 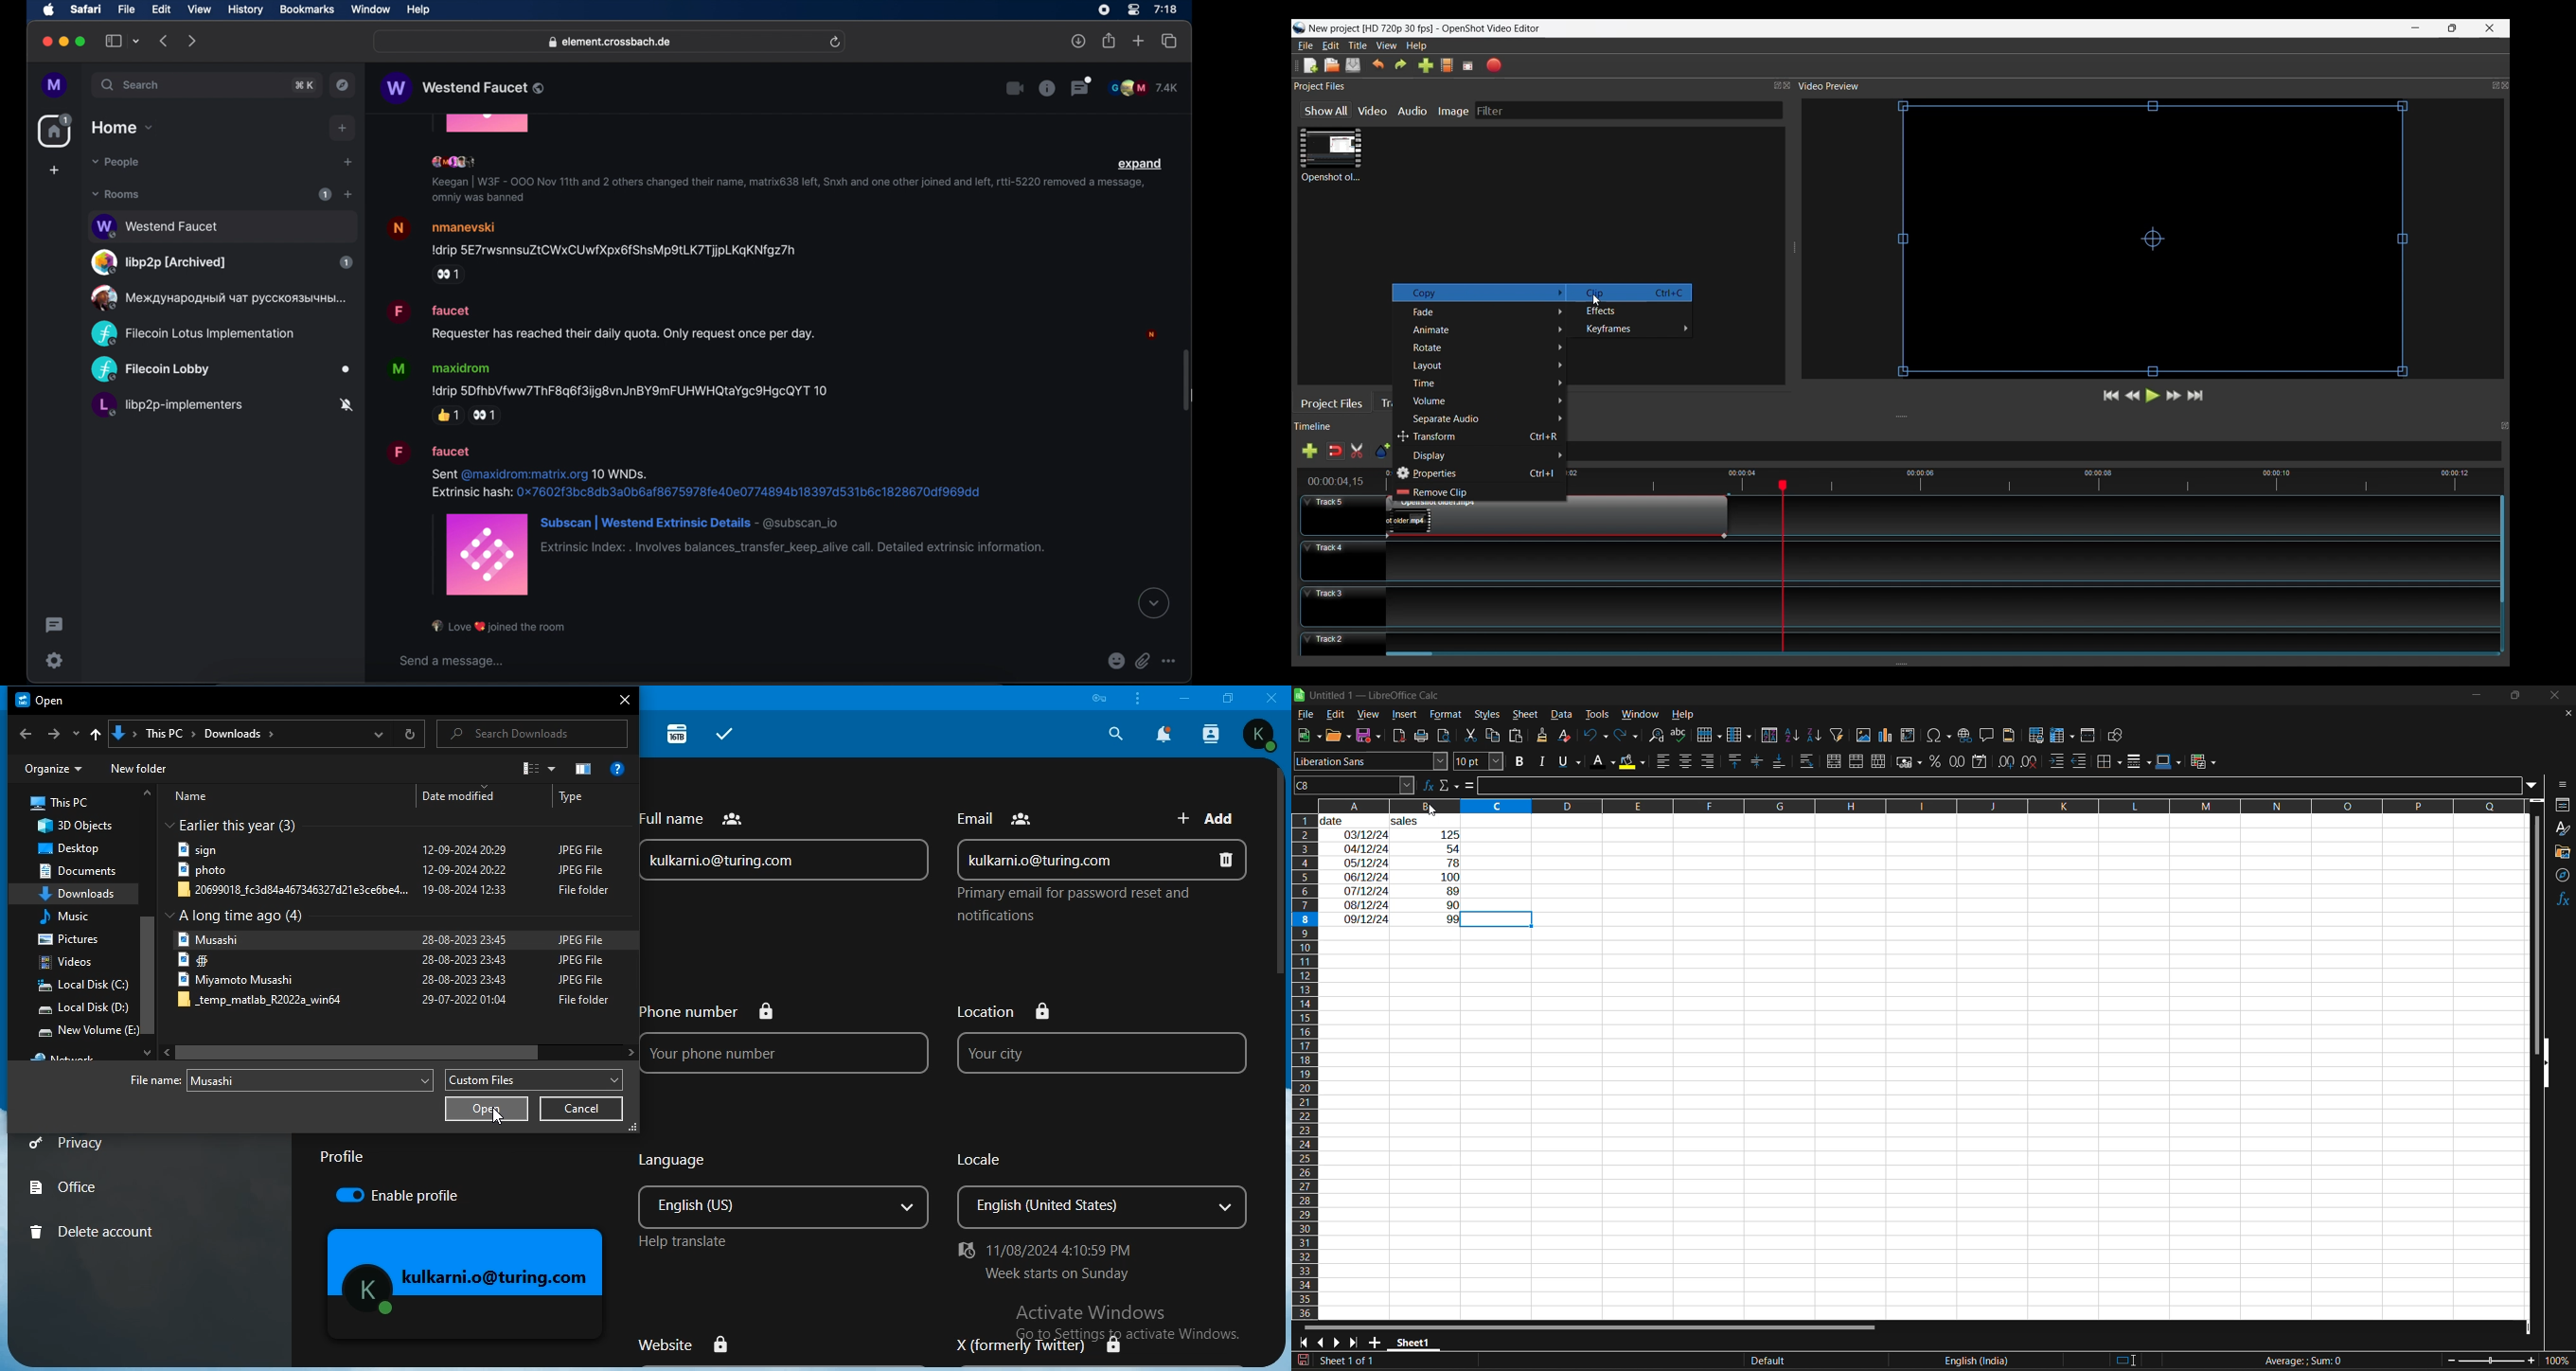 What do you see at coordinates (1841, 735) in the screenshot?
I see `autofill` at bounding box center [1841, 735].